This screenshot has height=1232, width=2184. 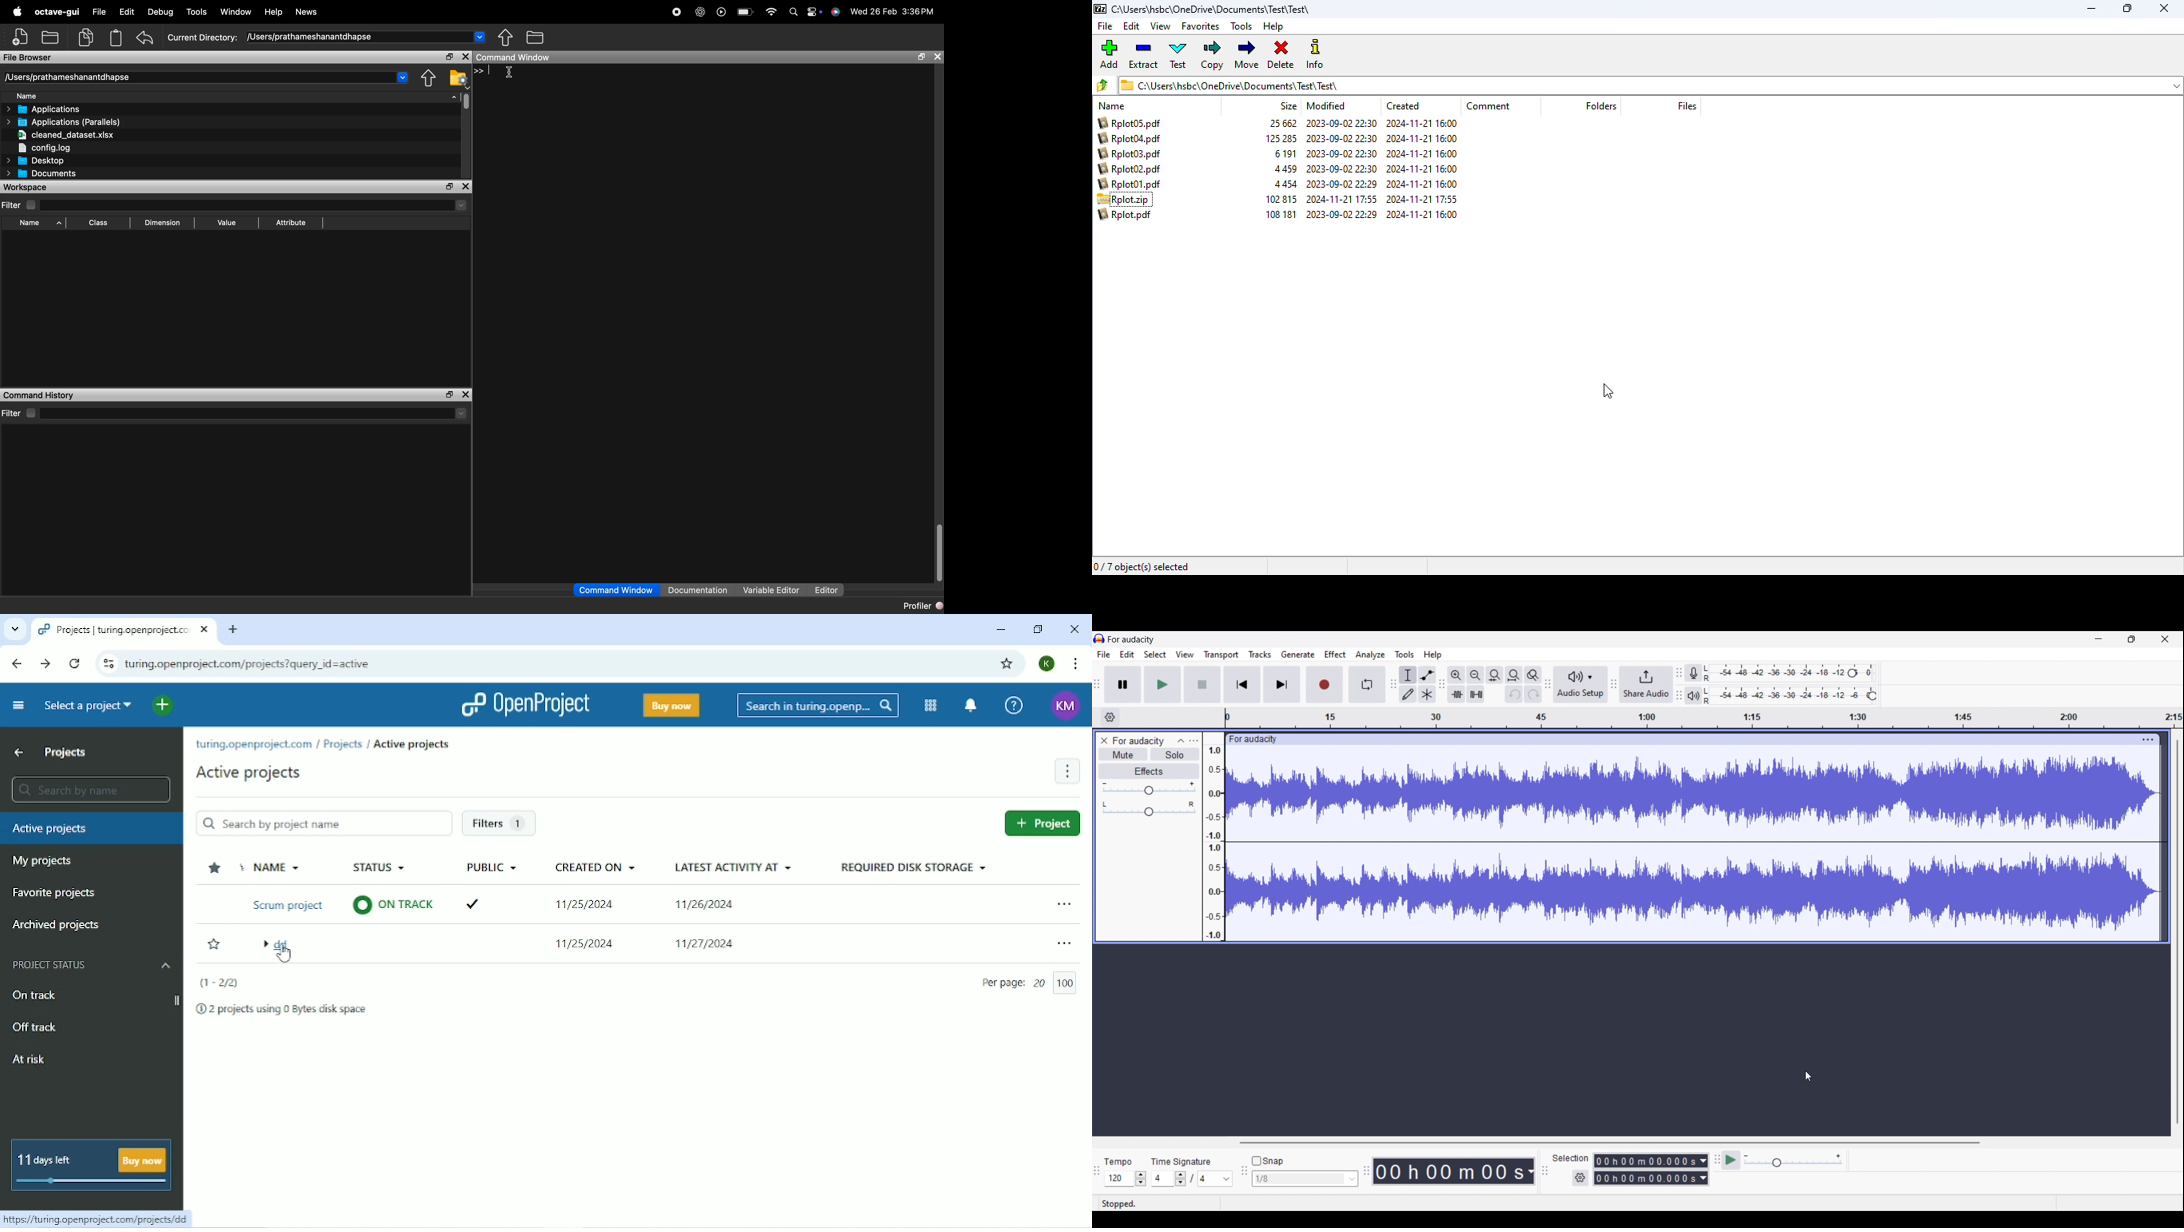 What do you see at coordinates (450, 187) in the screenshot?
I see `maximize` at bounding box center [450, 187].